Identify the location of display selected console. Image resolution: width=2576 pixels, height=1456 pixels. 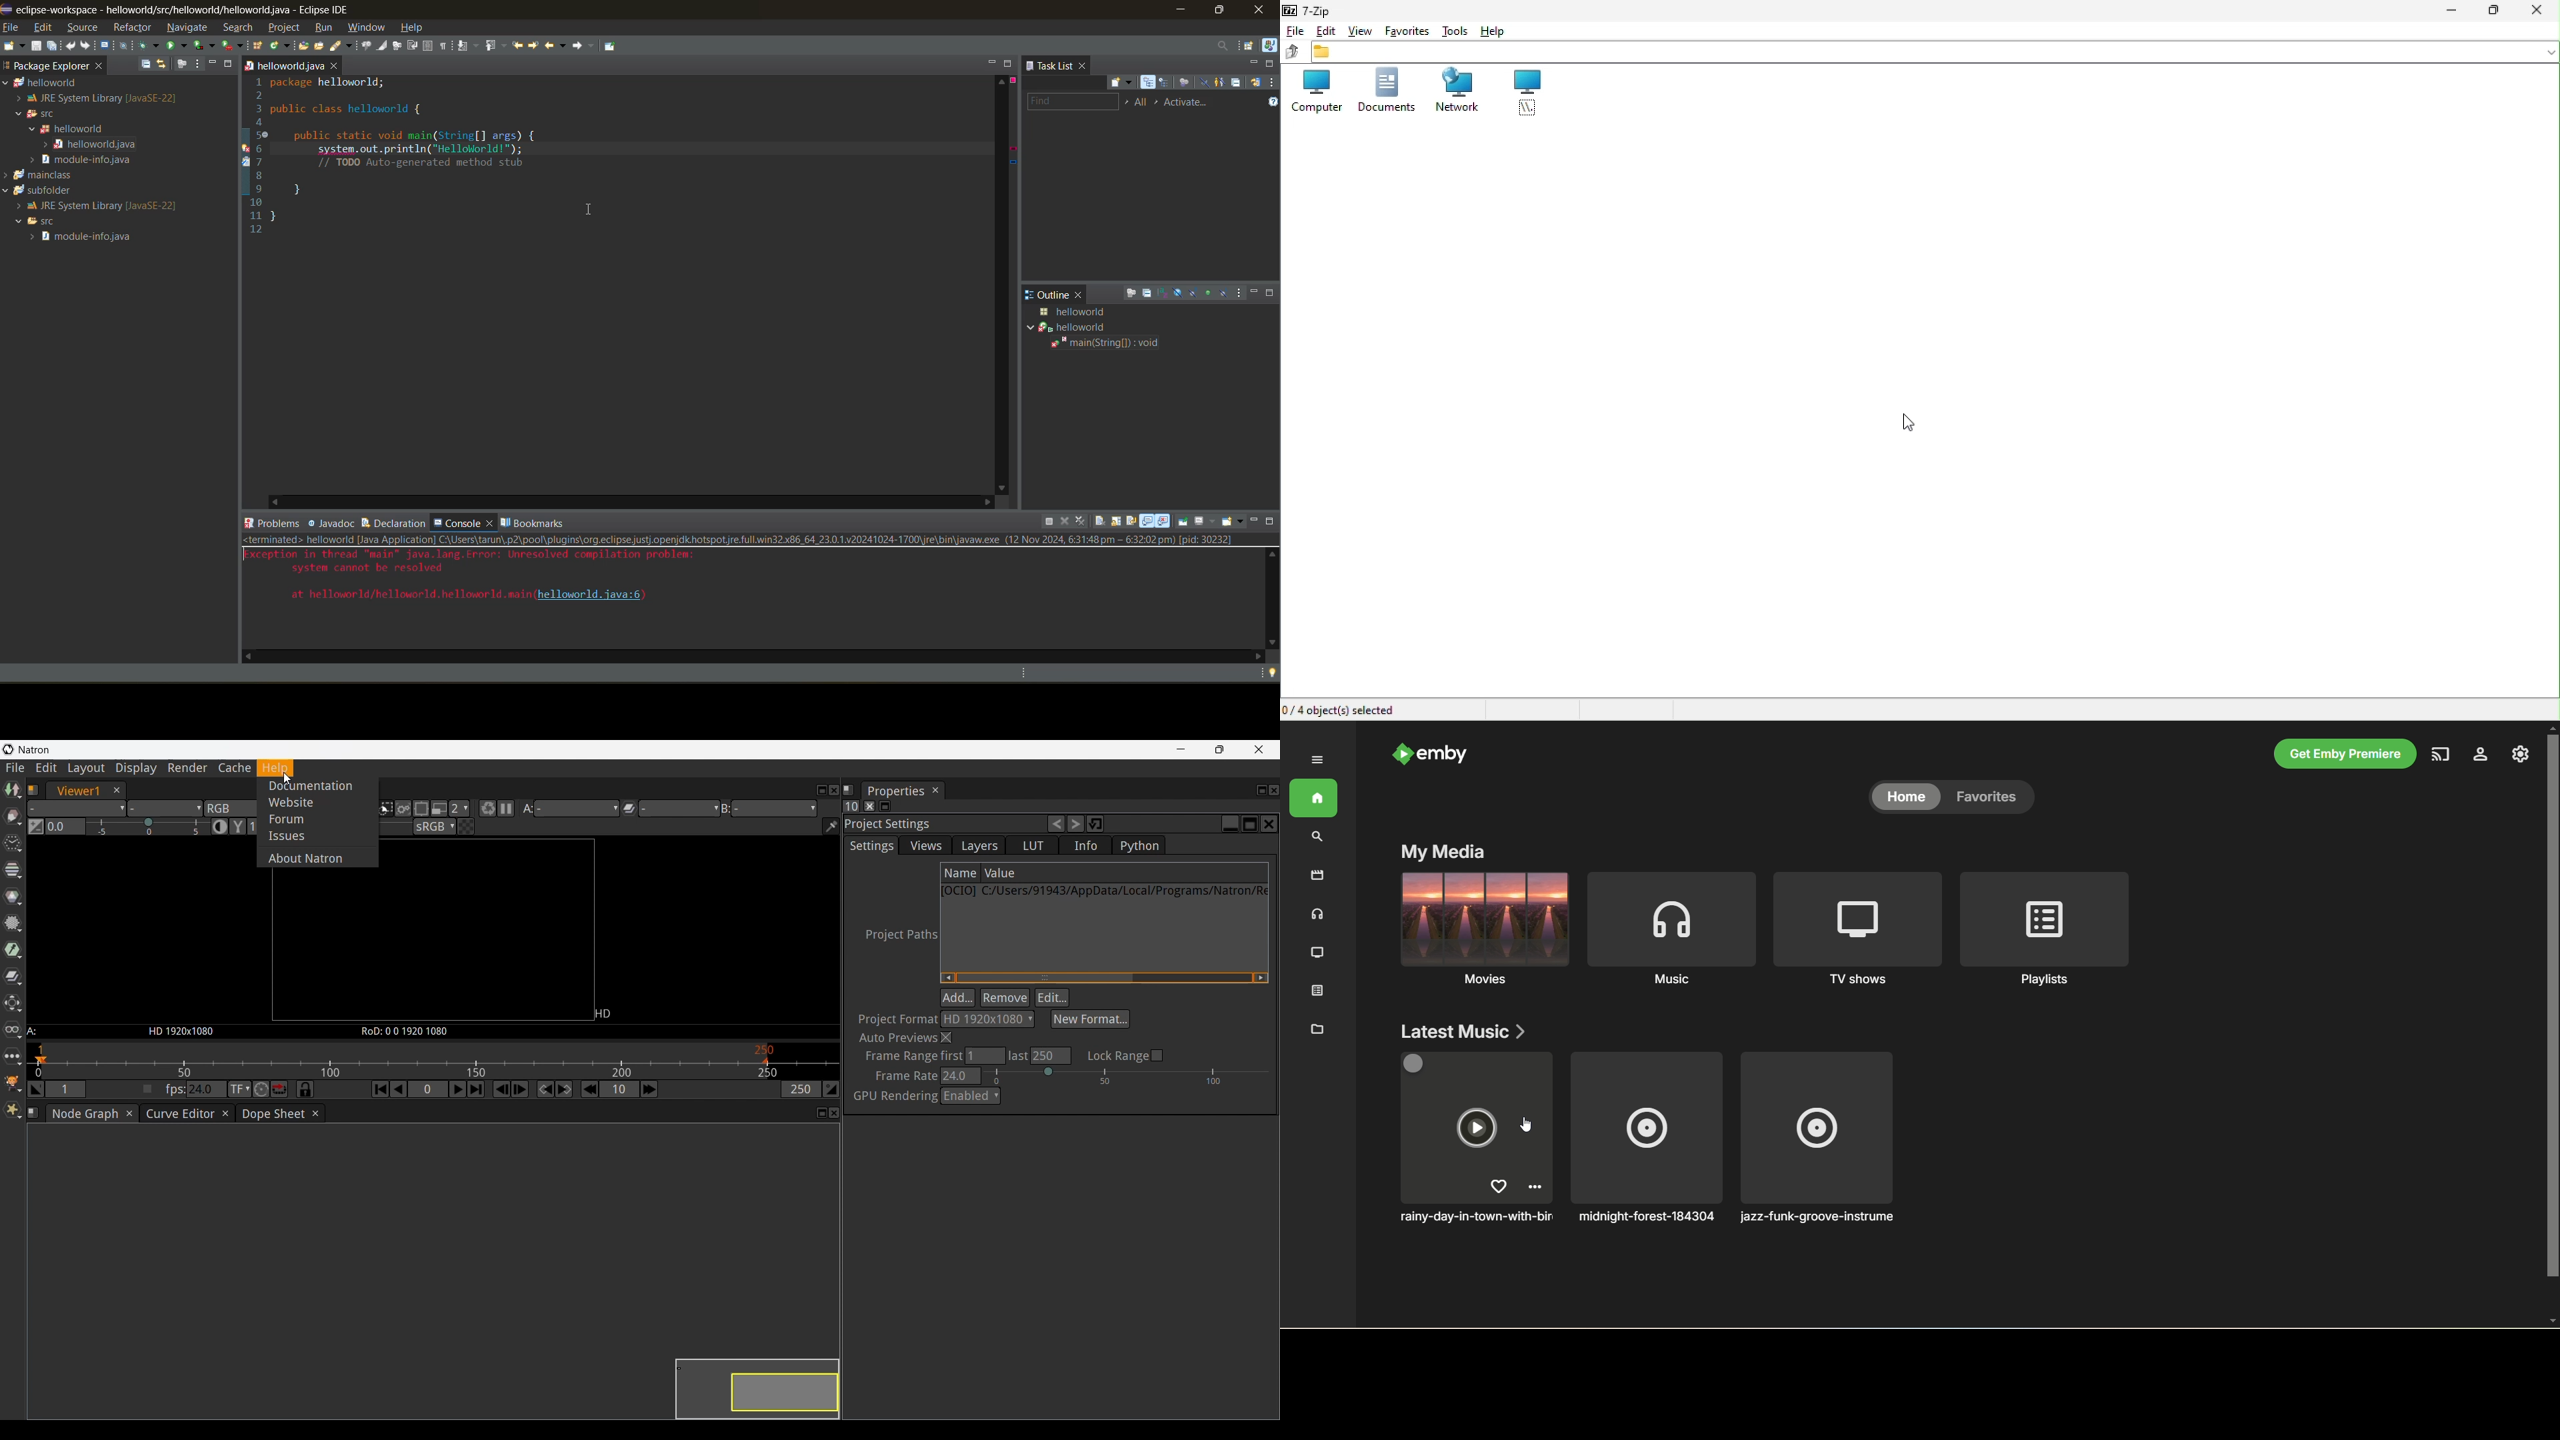
(1205, 522).